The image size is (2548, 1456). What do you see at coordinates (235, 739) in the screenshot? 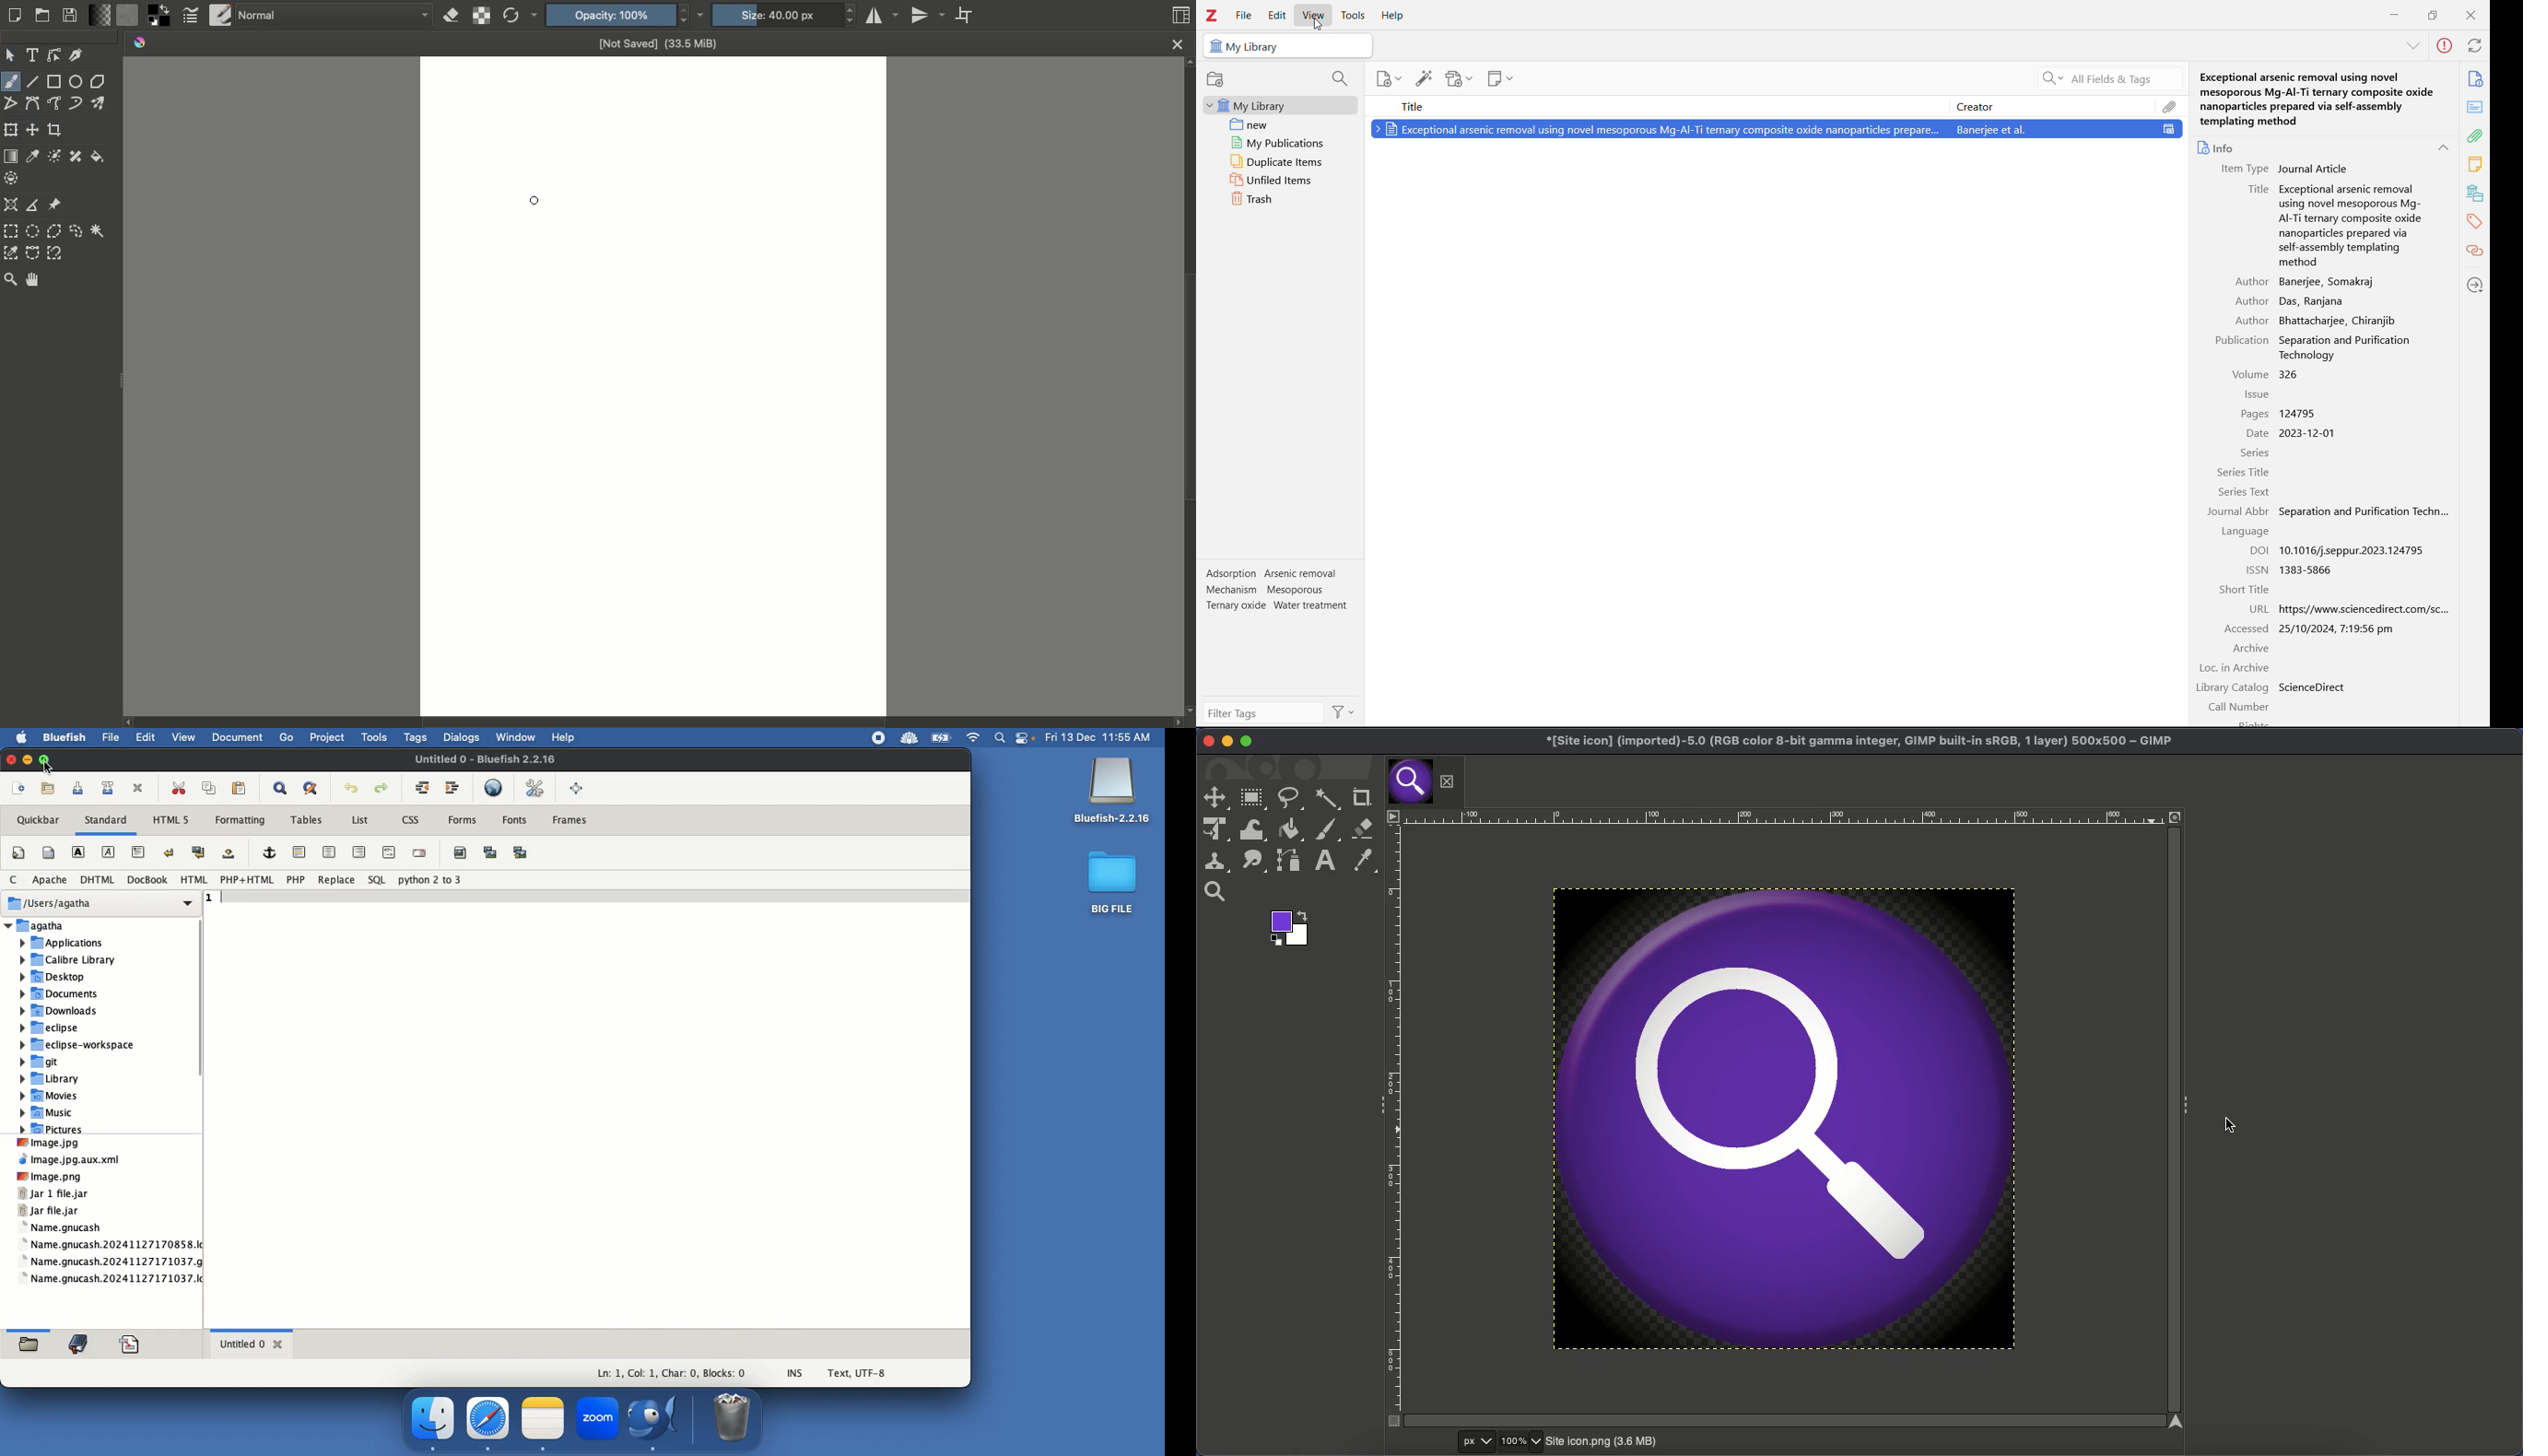
I see `documents` at bounding box center [235, 739].